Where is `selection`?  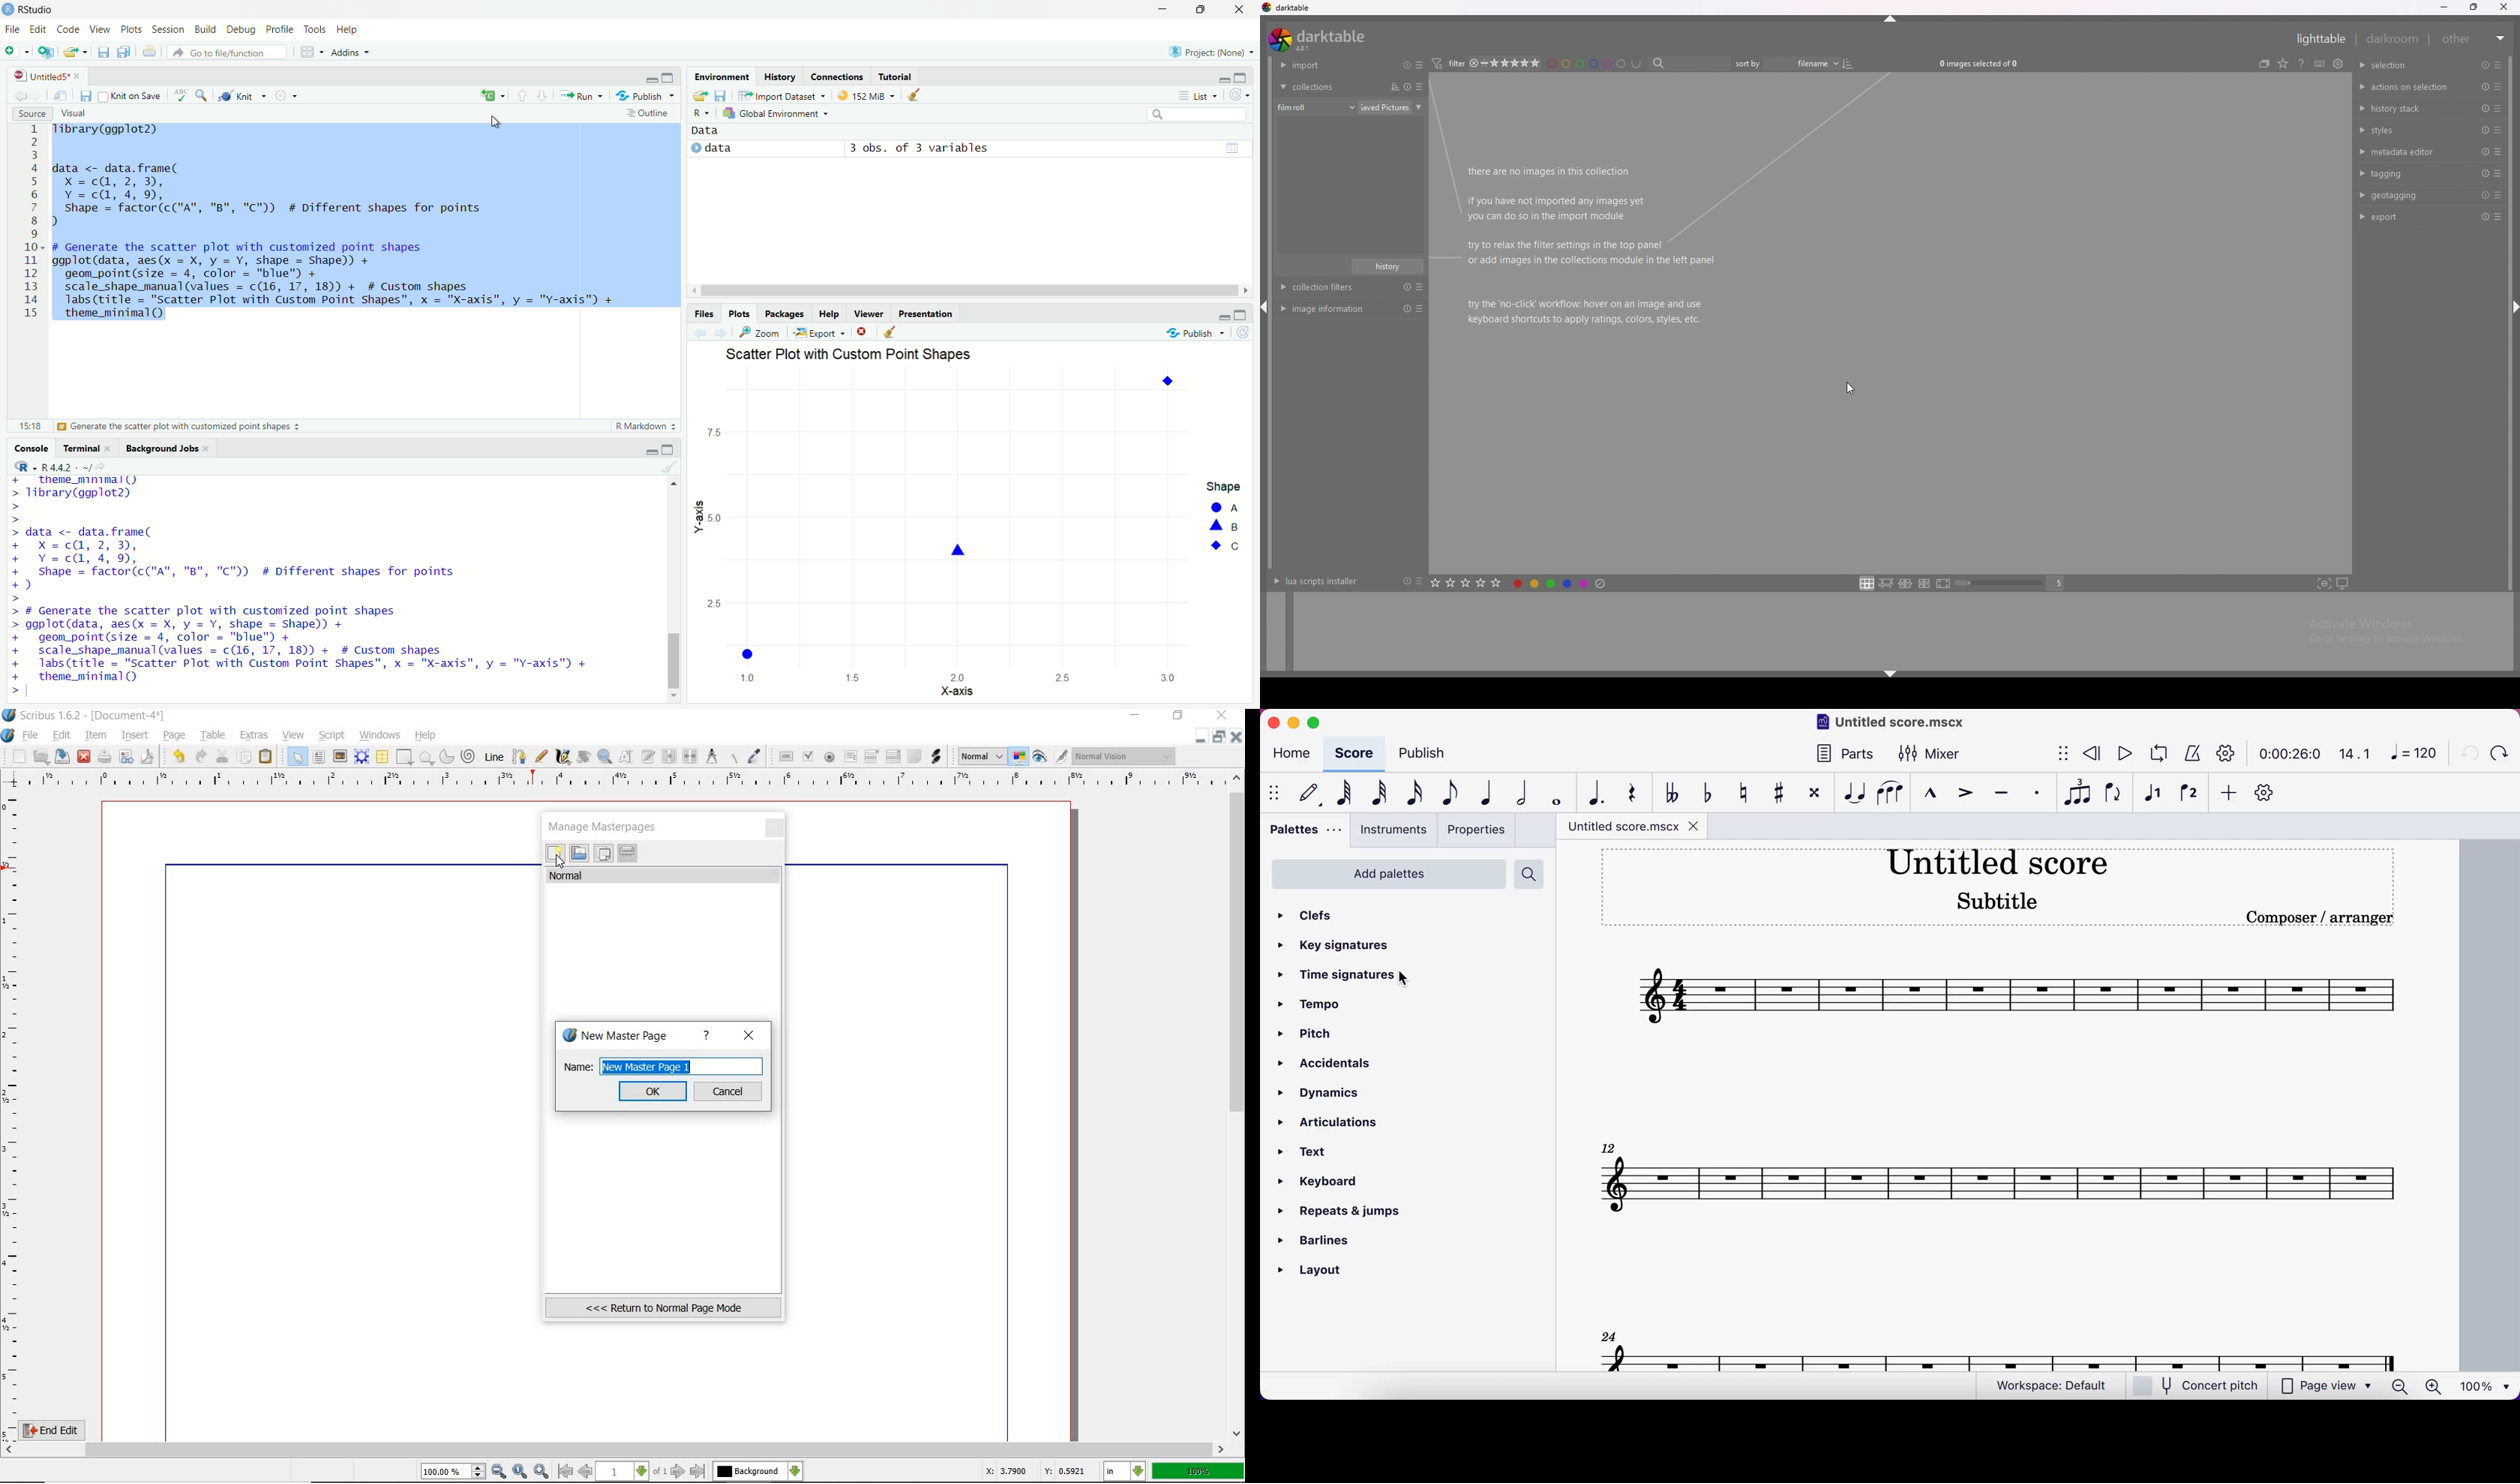 selection is located at coordinates (2395, 65).